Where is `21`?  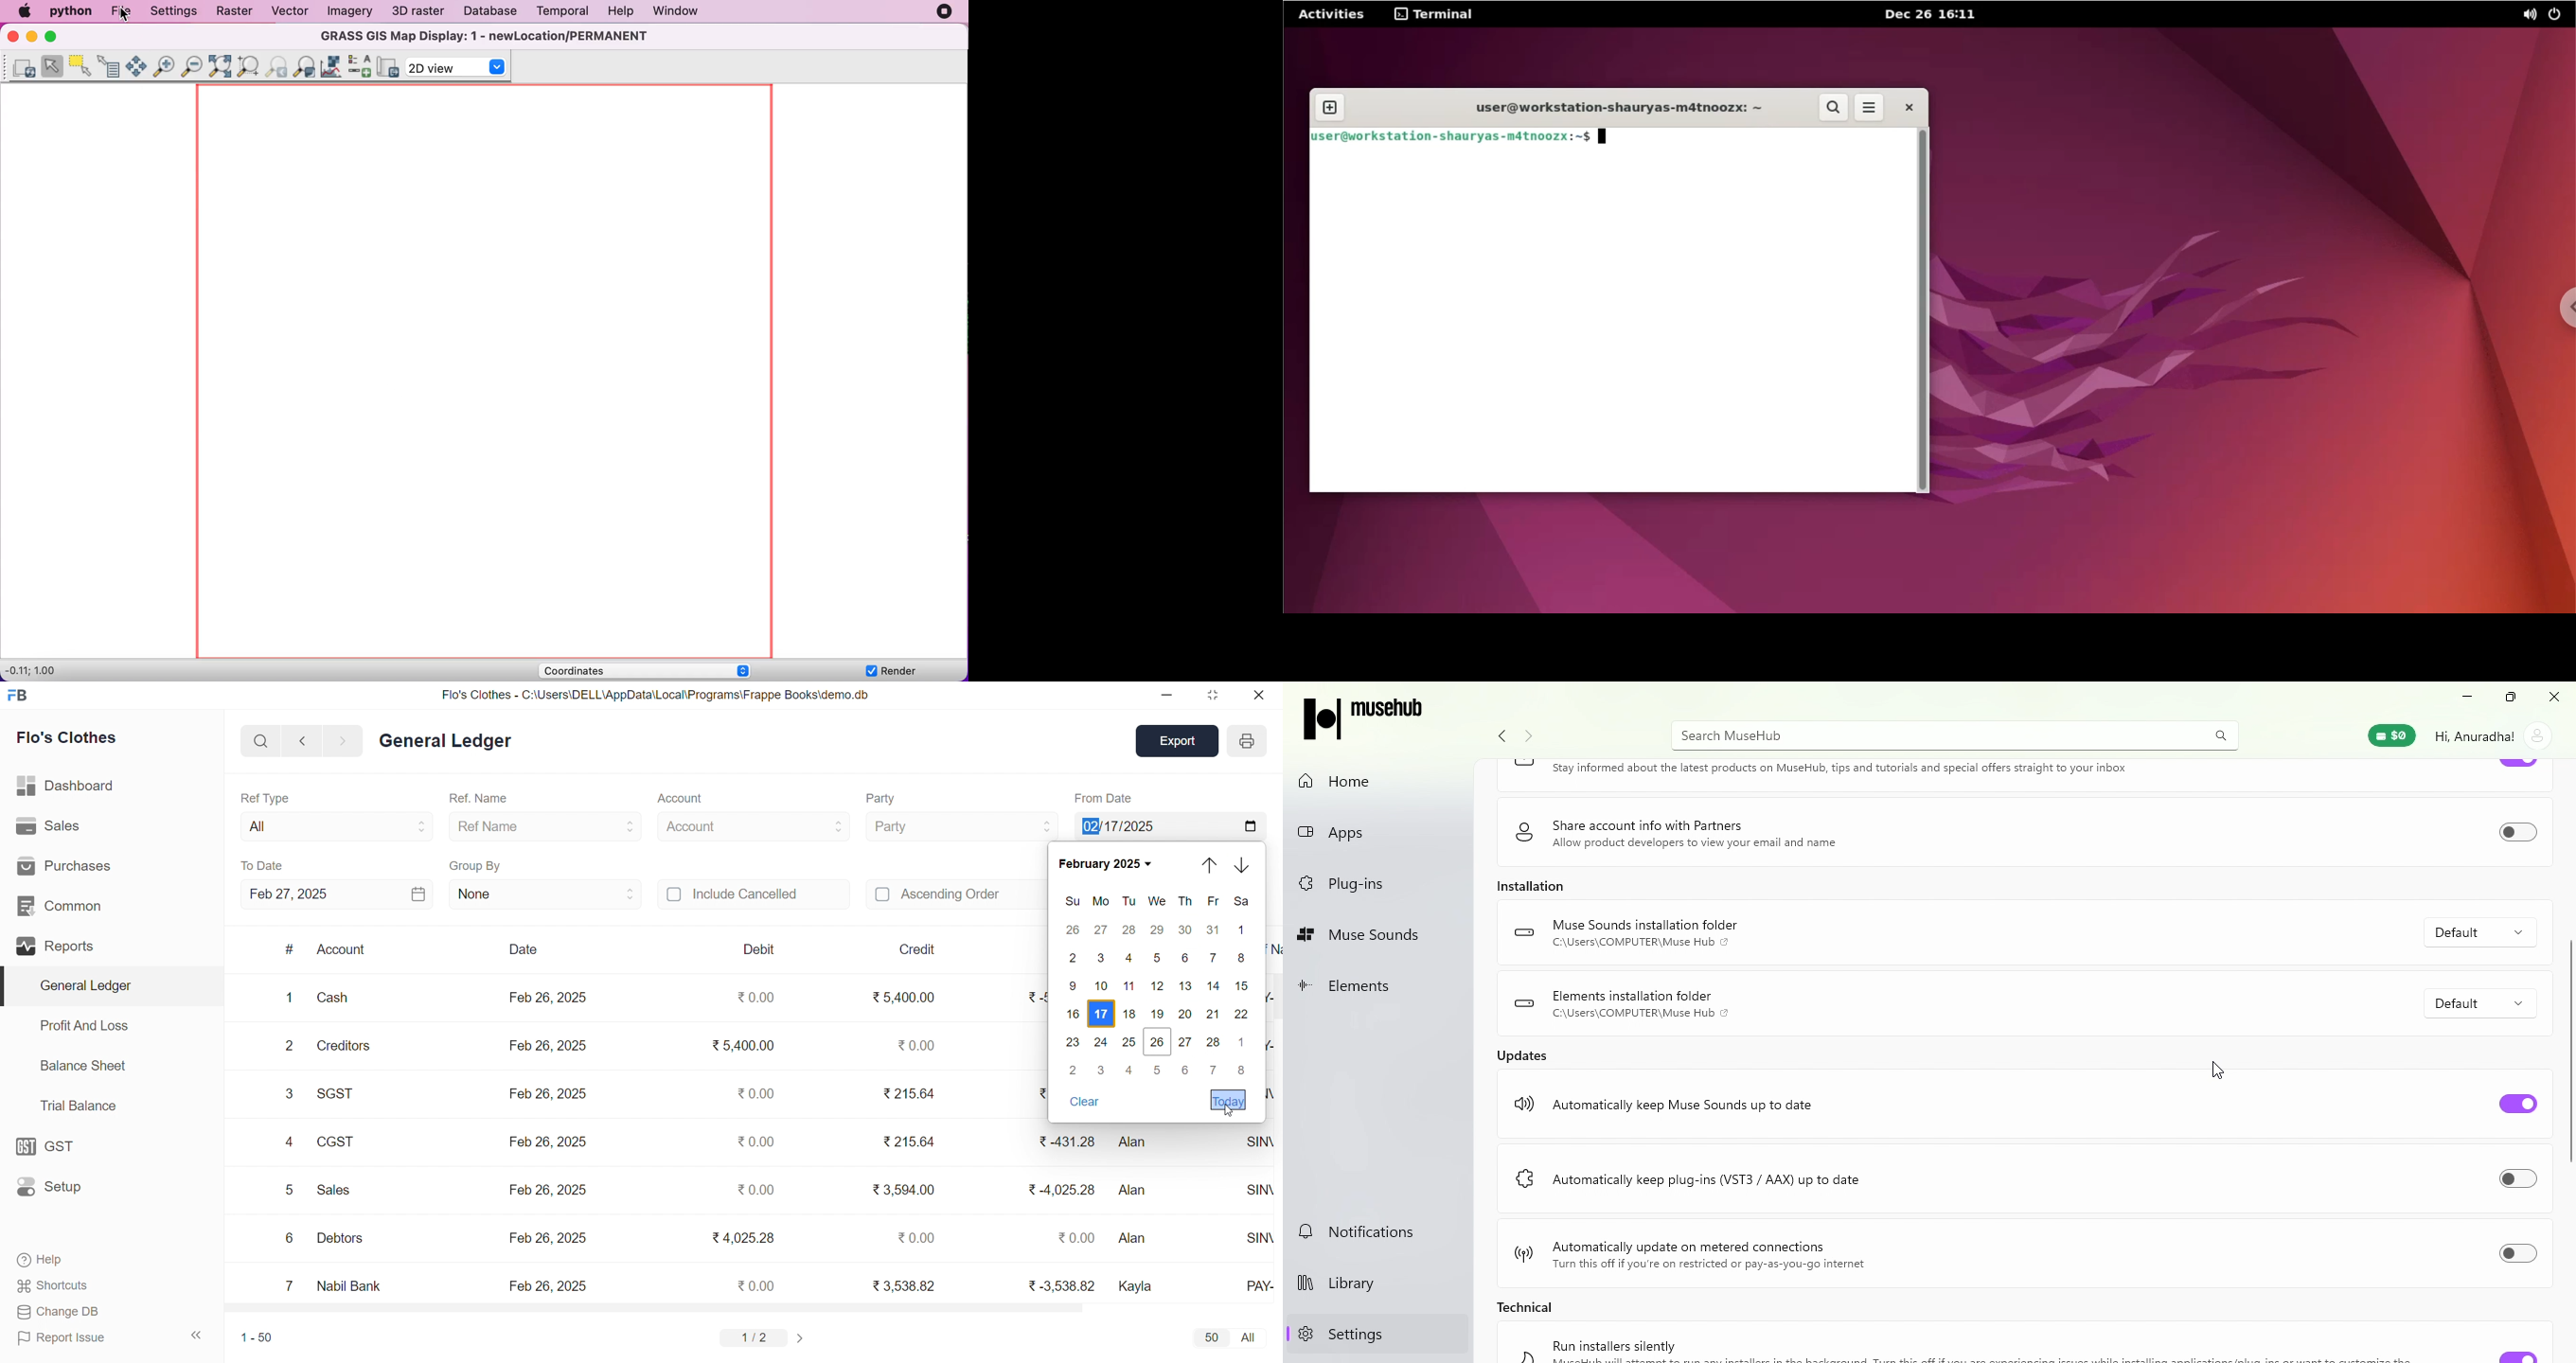 21 is located at coordinates (1212, 1015).